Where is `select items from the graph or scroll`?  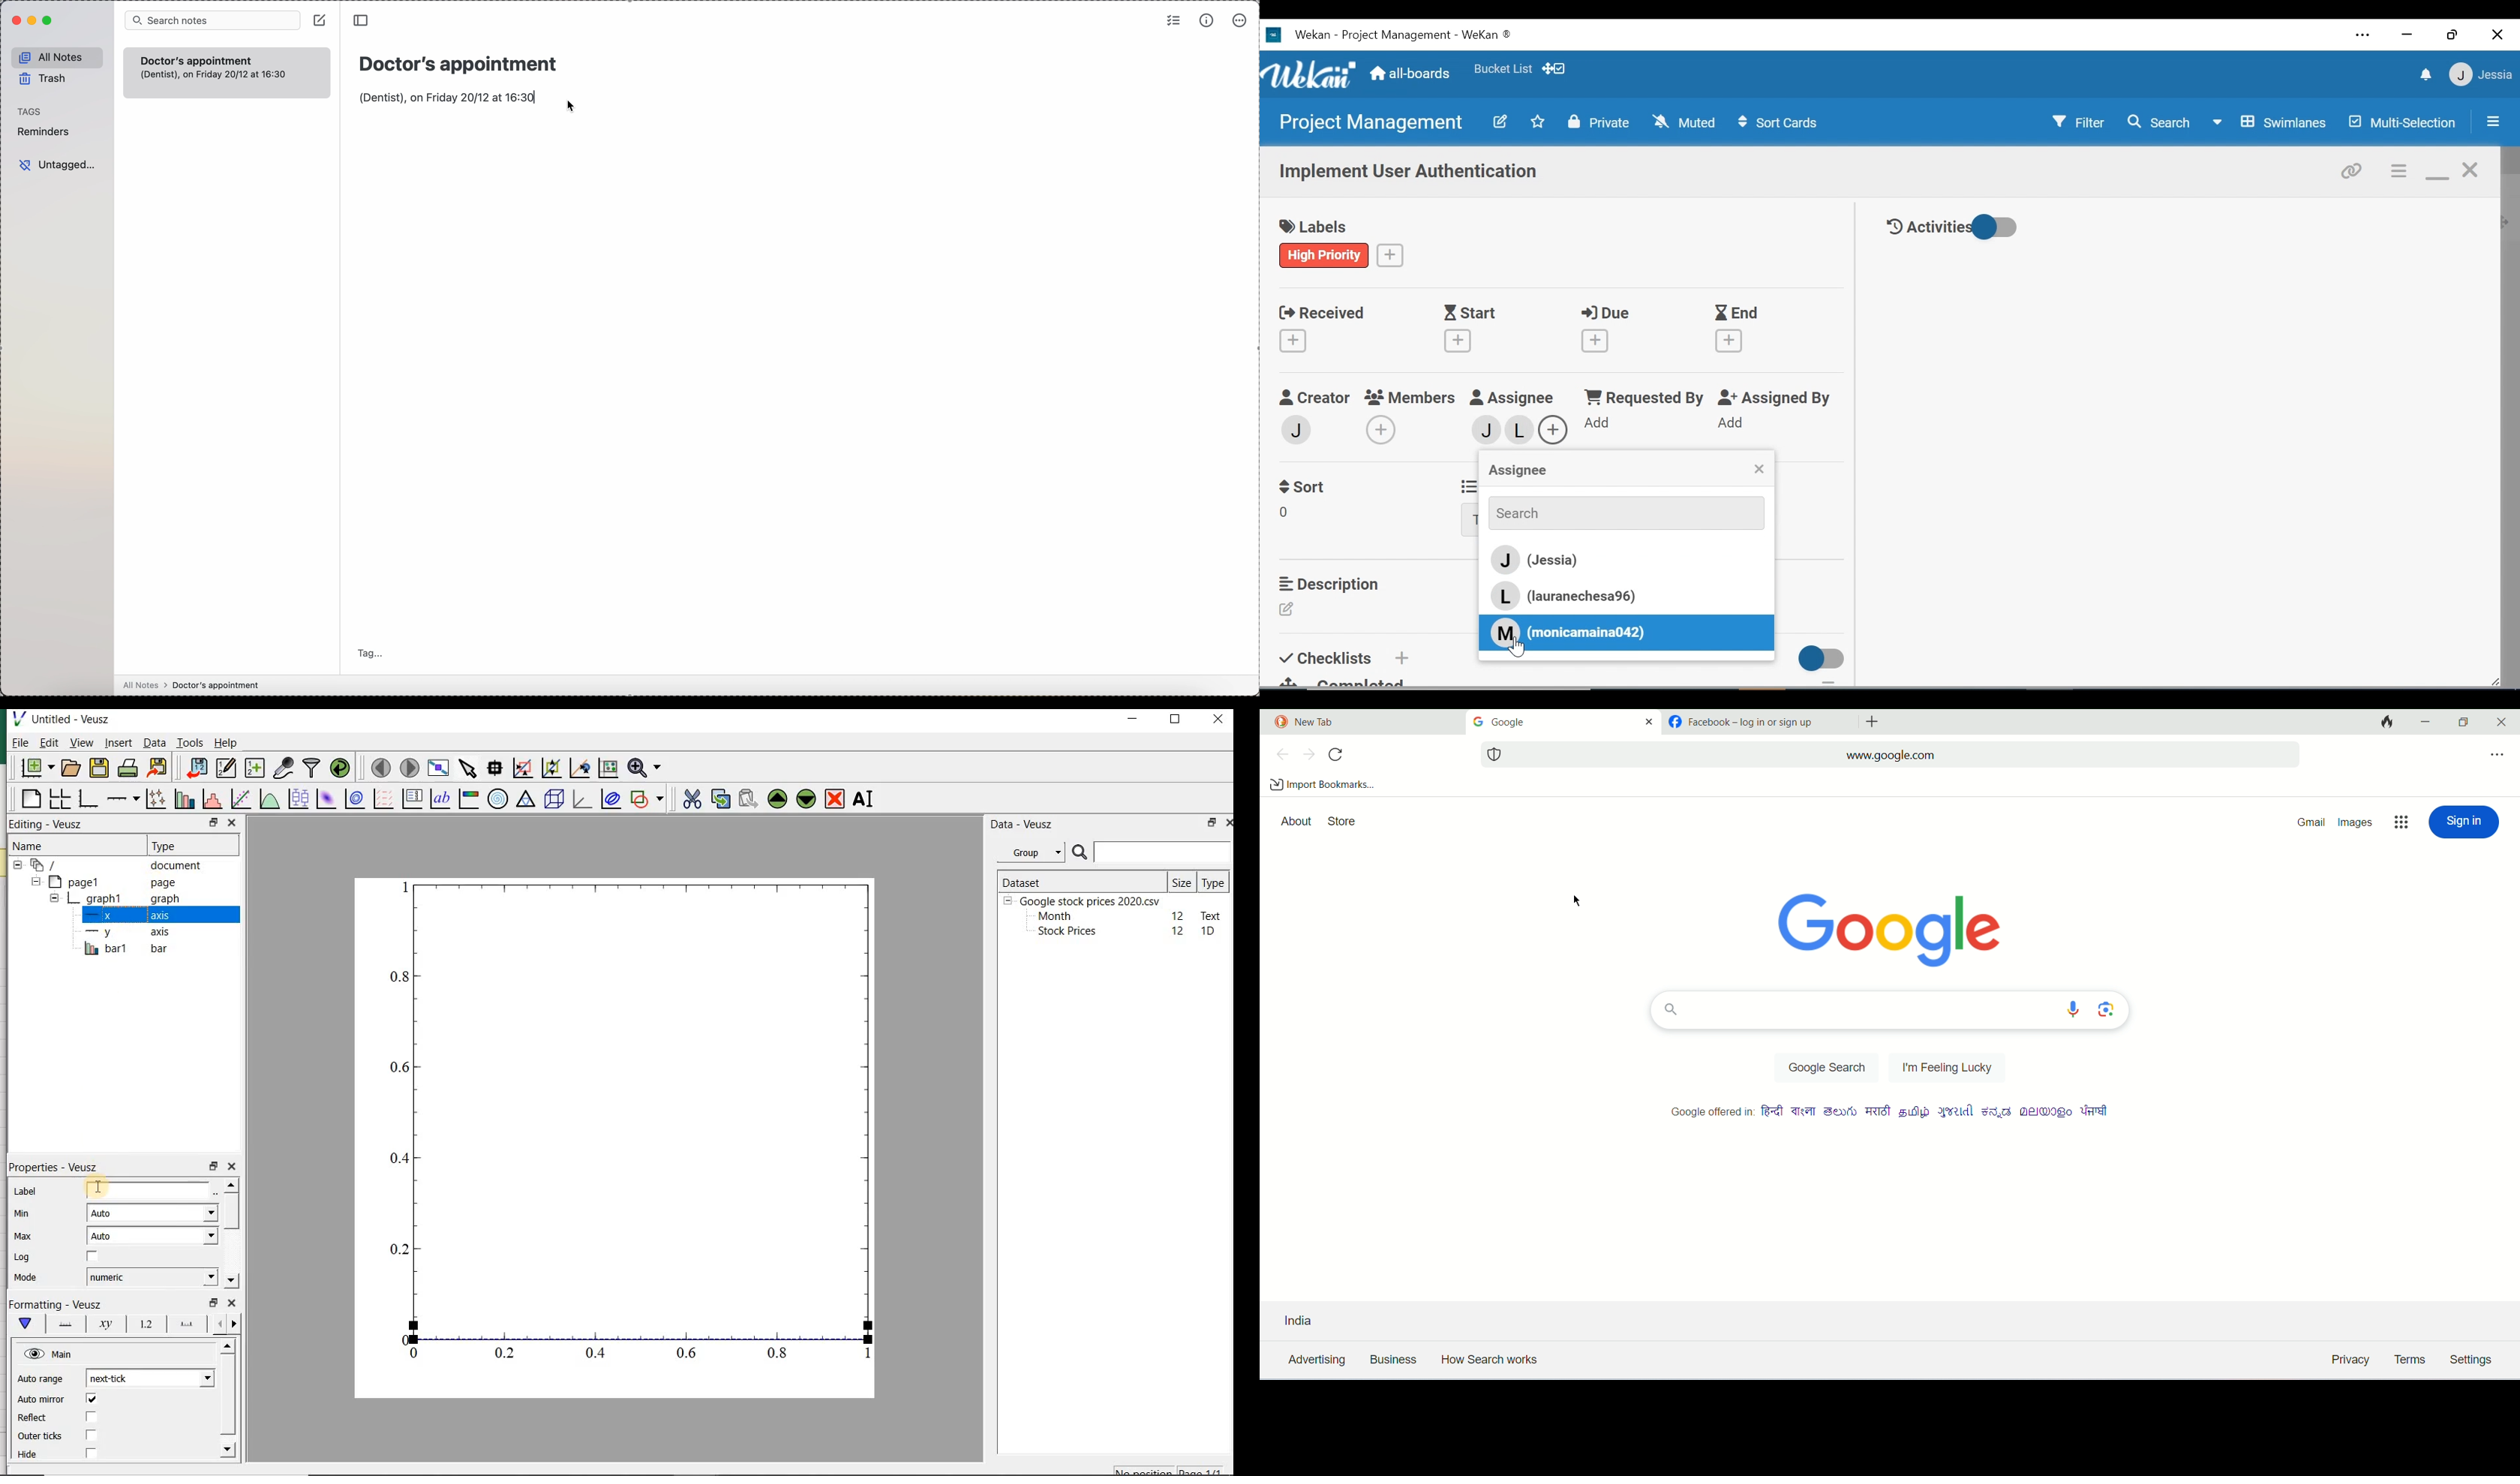
select items from the graph or scroll is located at coordinates (467, 769).